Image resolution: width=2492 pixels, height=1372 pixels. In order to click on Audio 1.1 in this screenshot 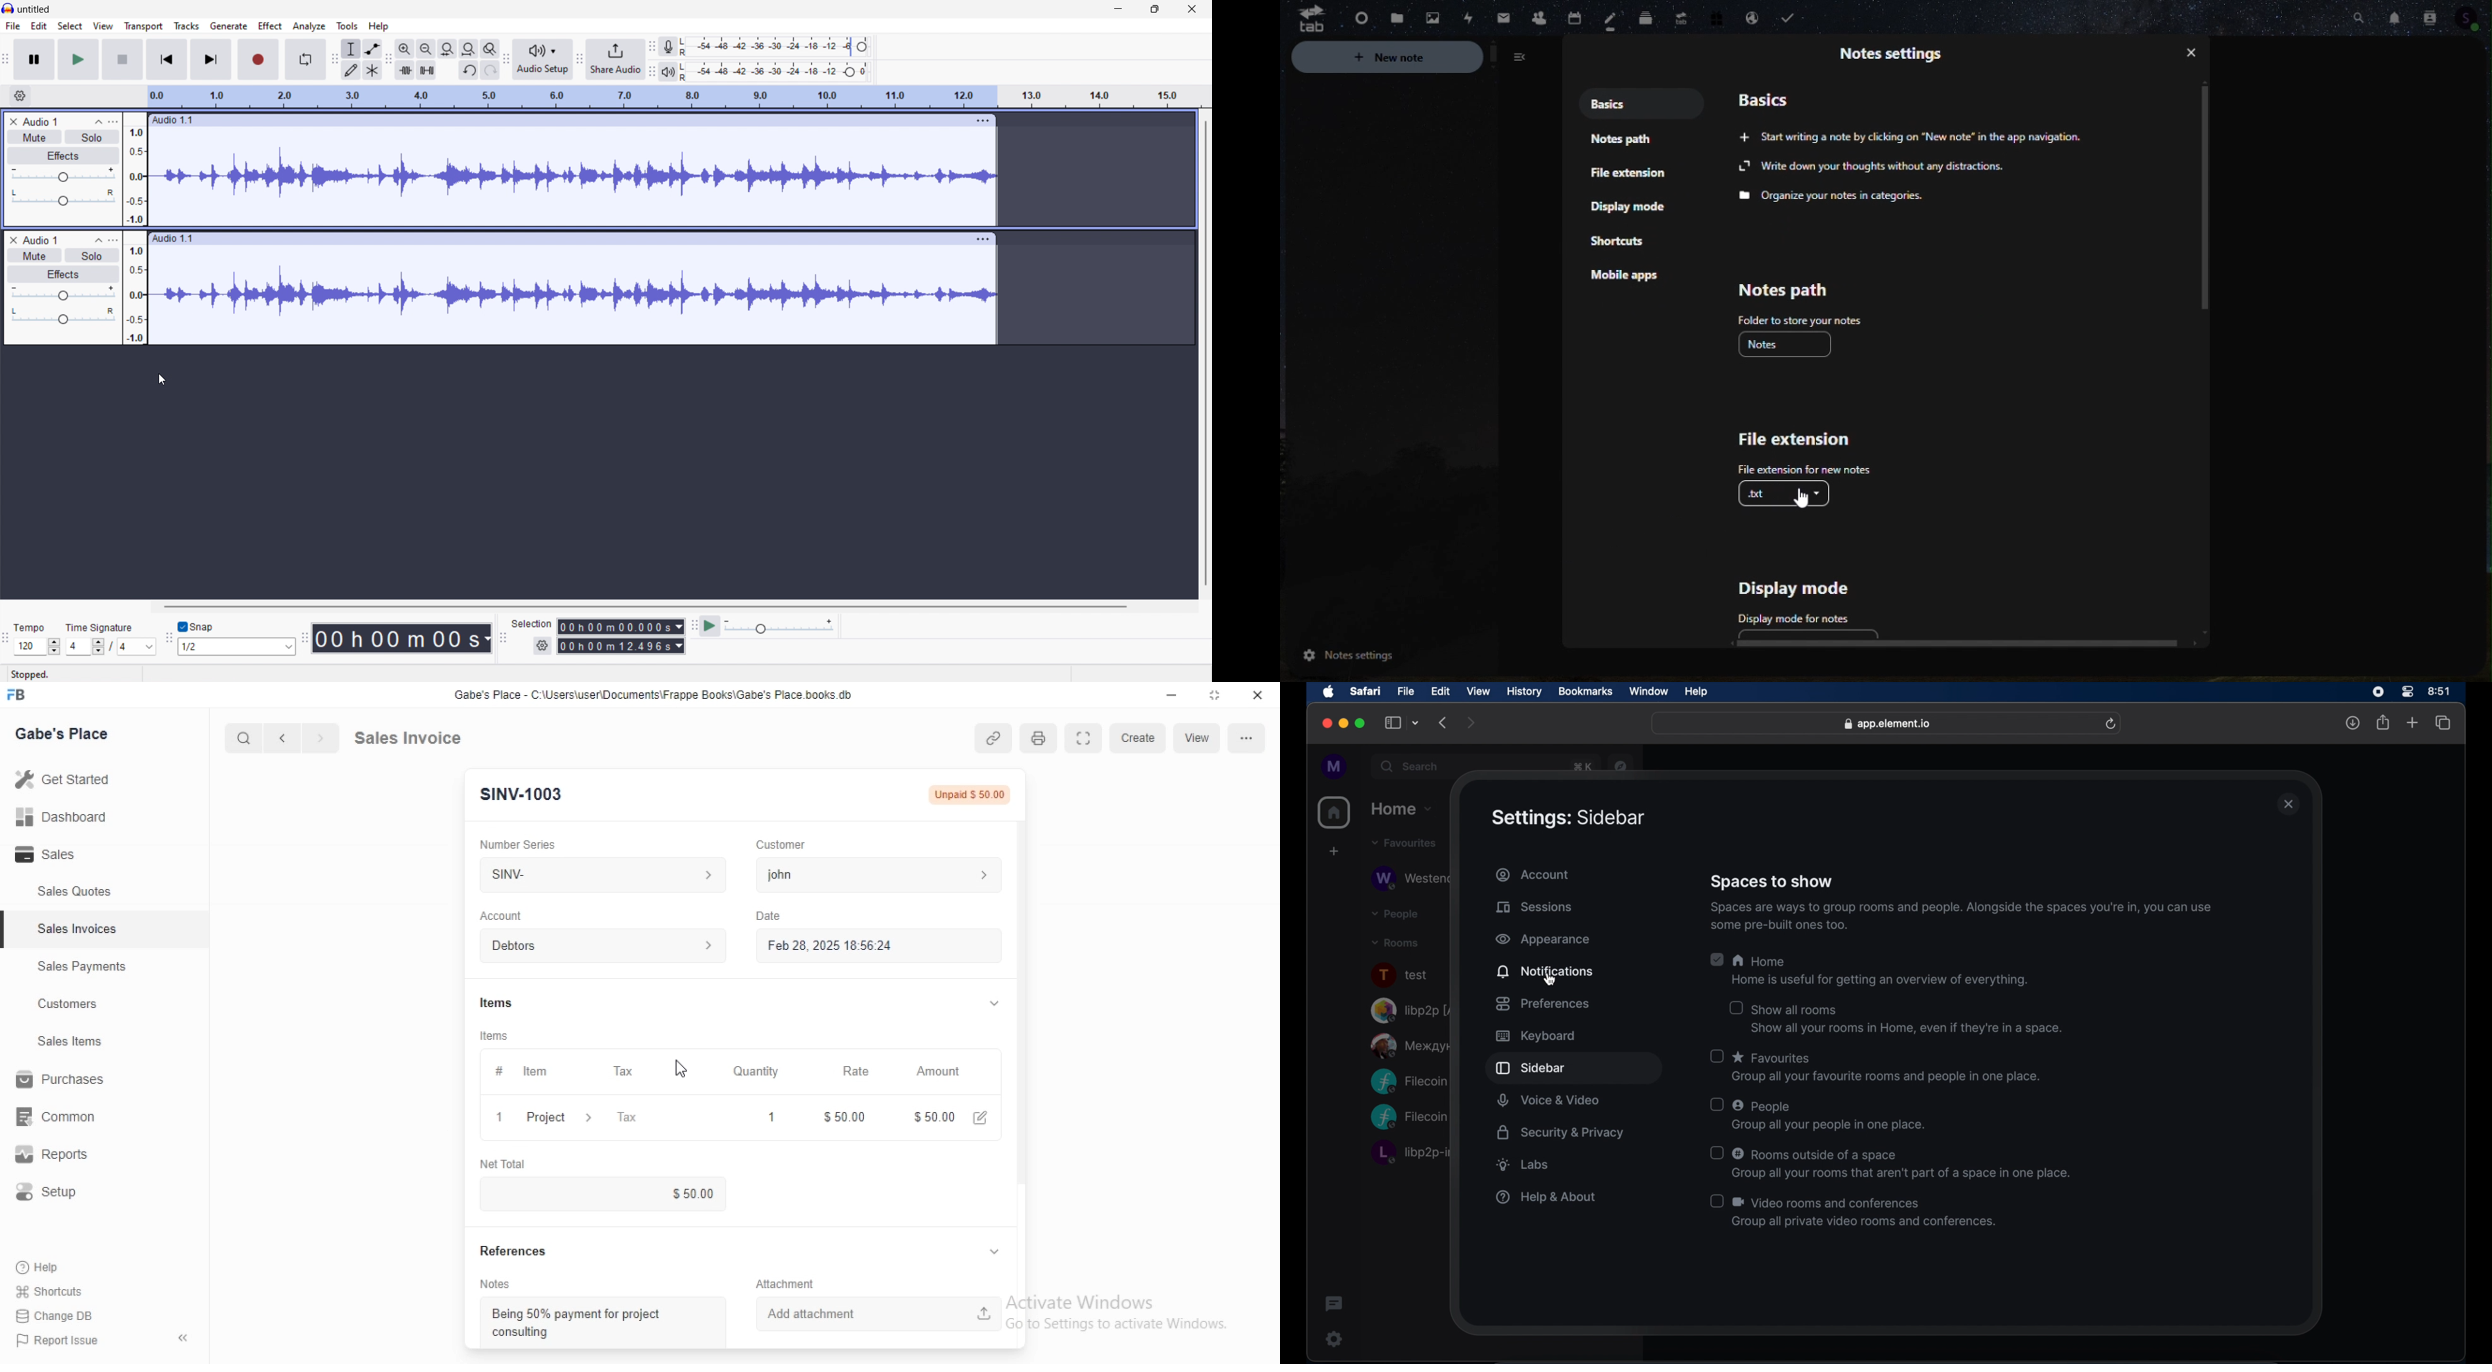, I will do `click(552, 121)`.